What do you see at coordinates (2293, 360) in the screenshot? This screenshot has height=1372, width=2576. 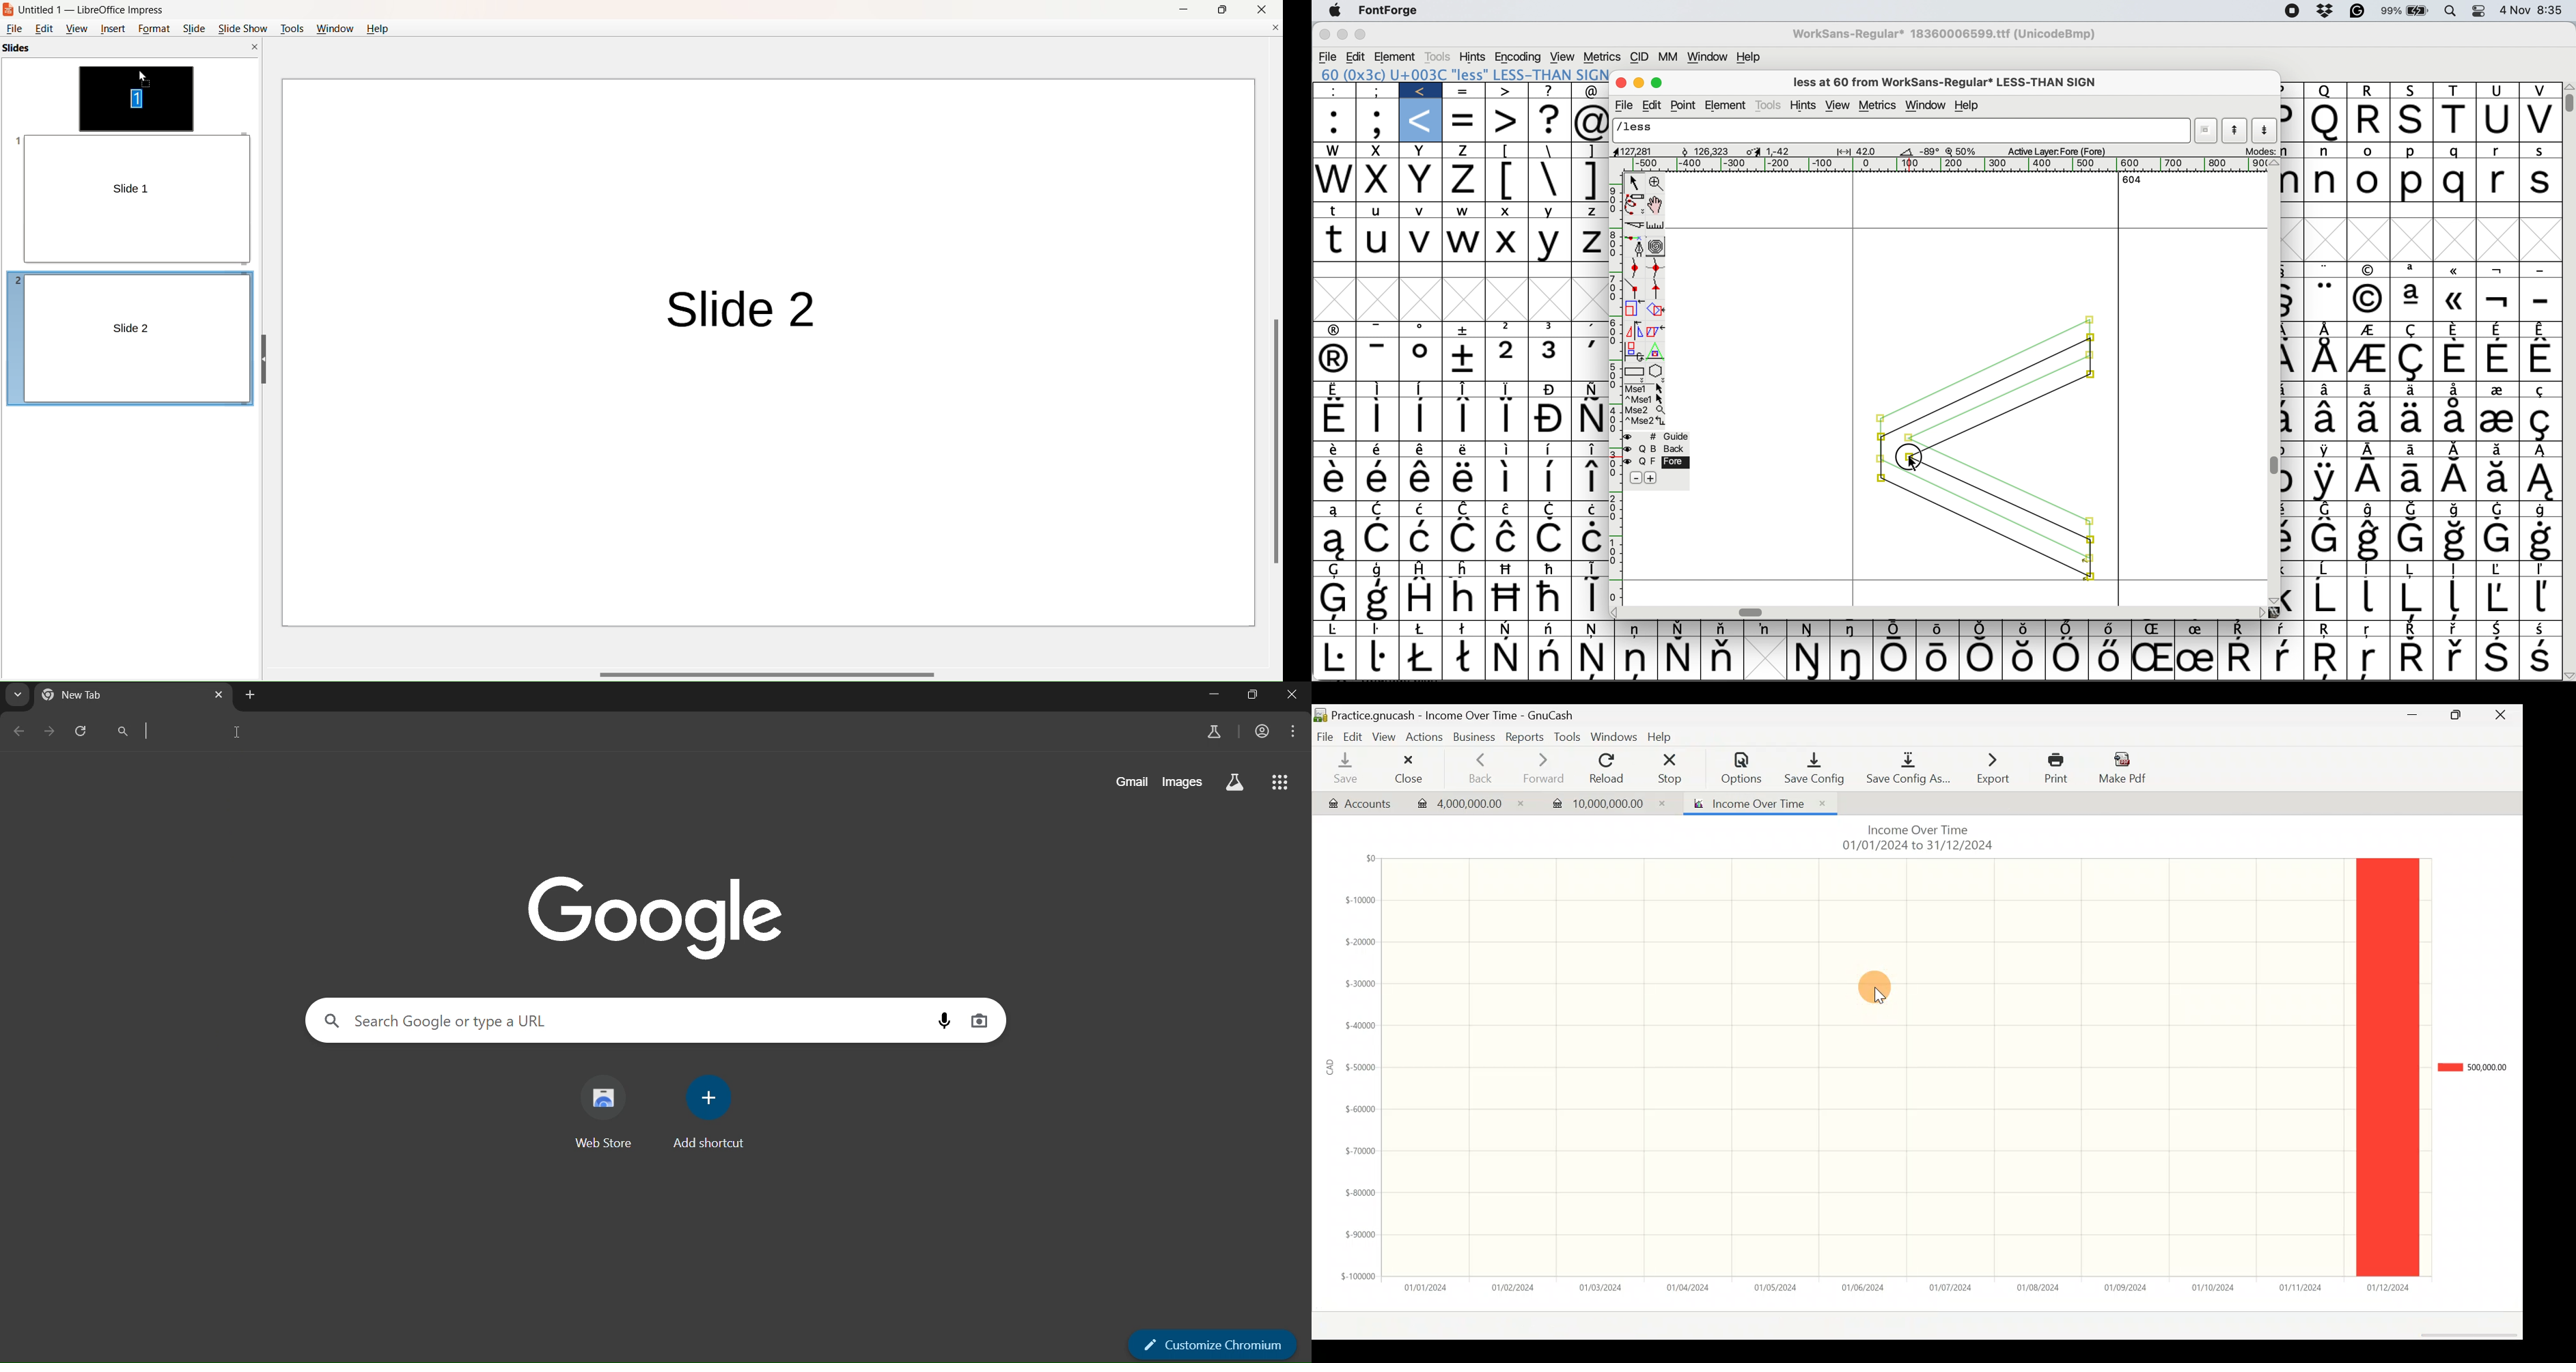 I see `Symbol` at bounding box center [2293, 360].